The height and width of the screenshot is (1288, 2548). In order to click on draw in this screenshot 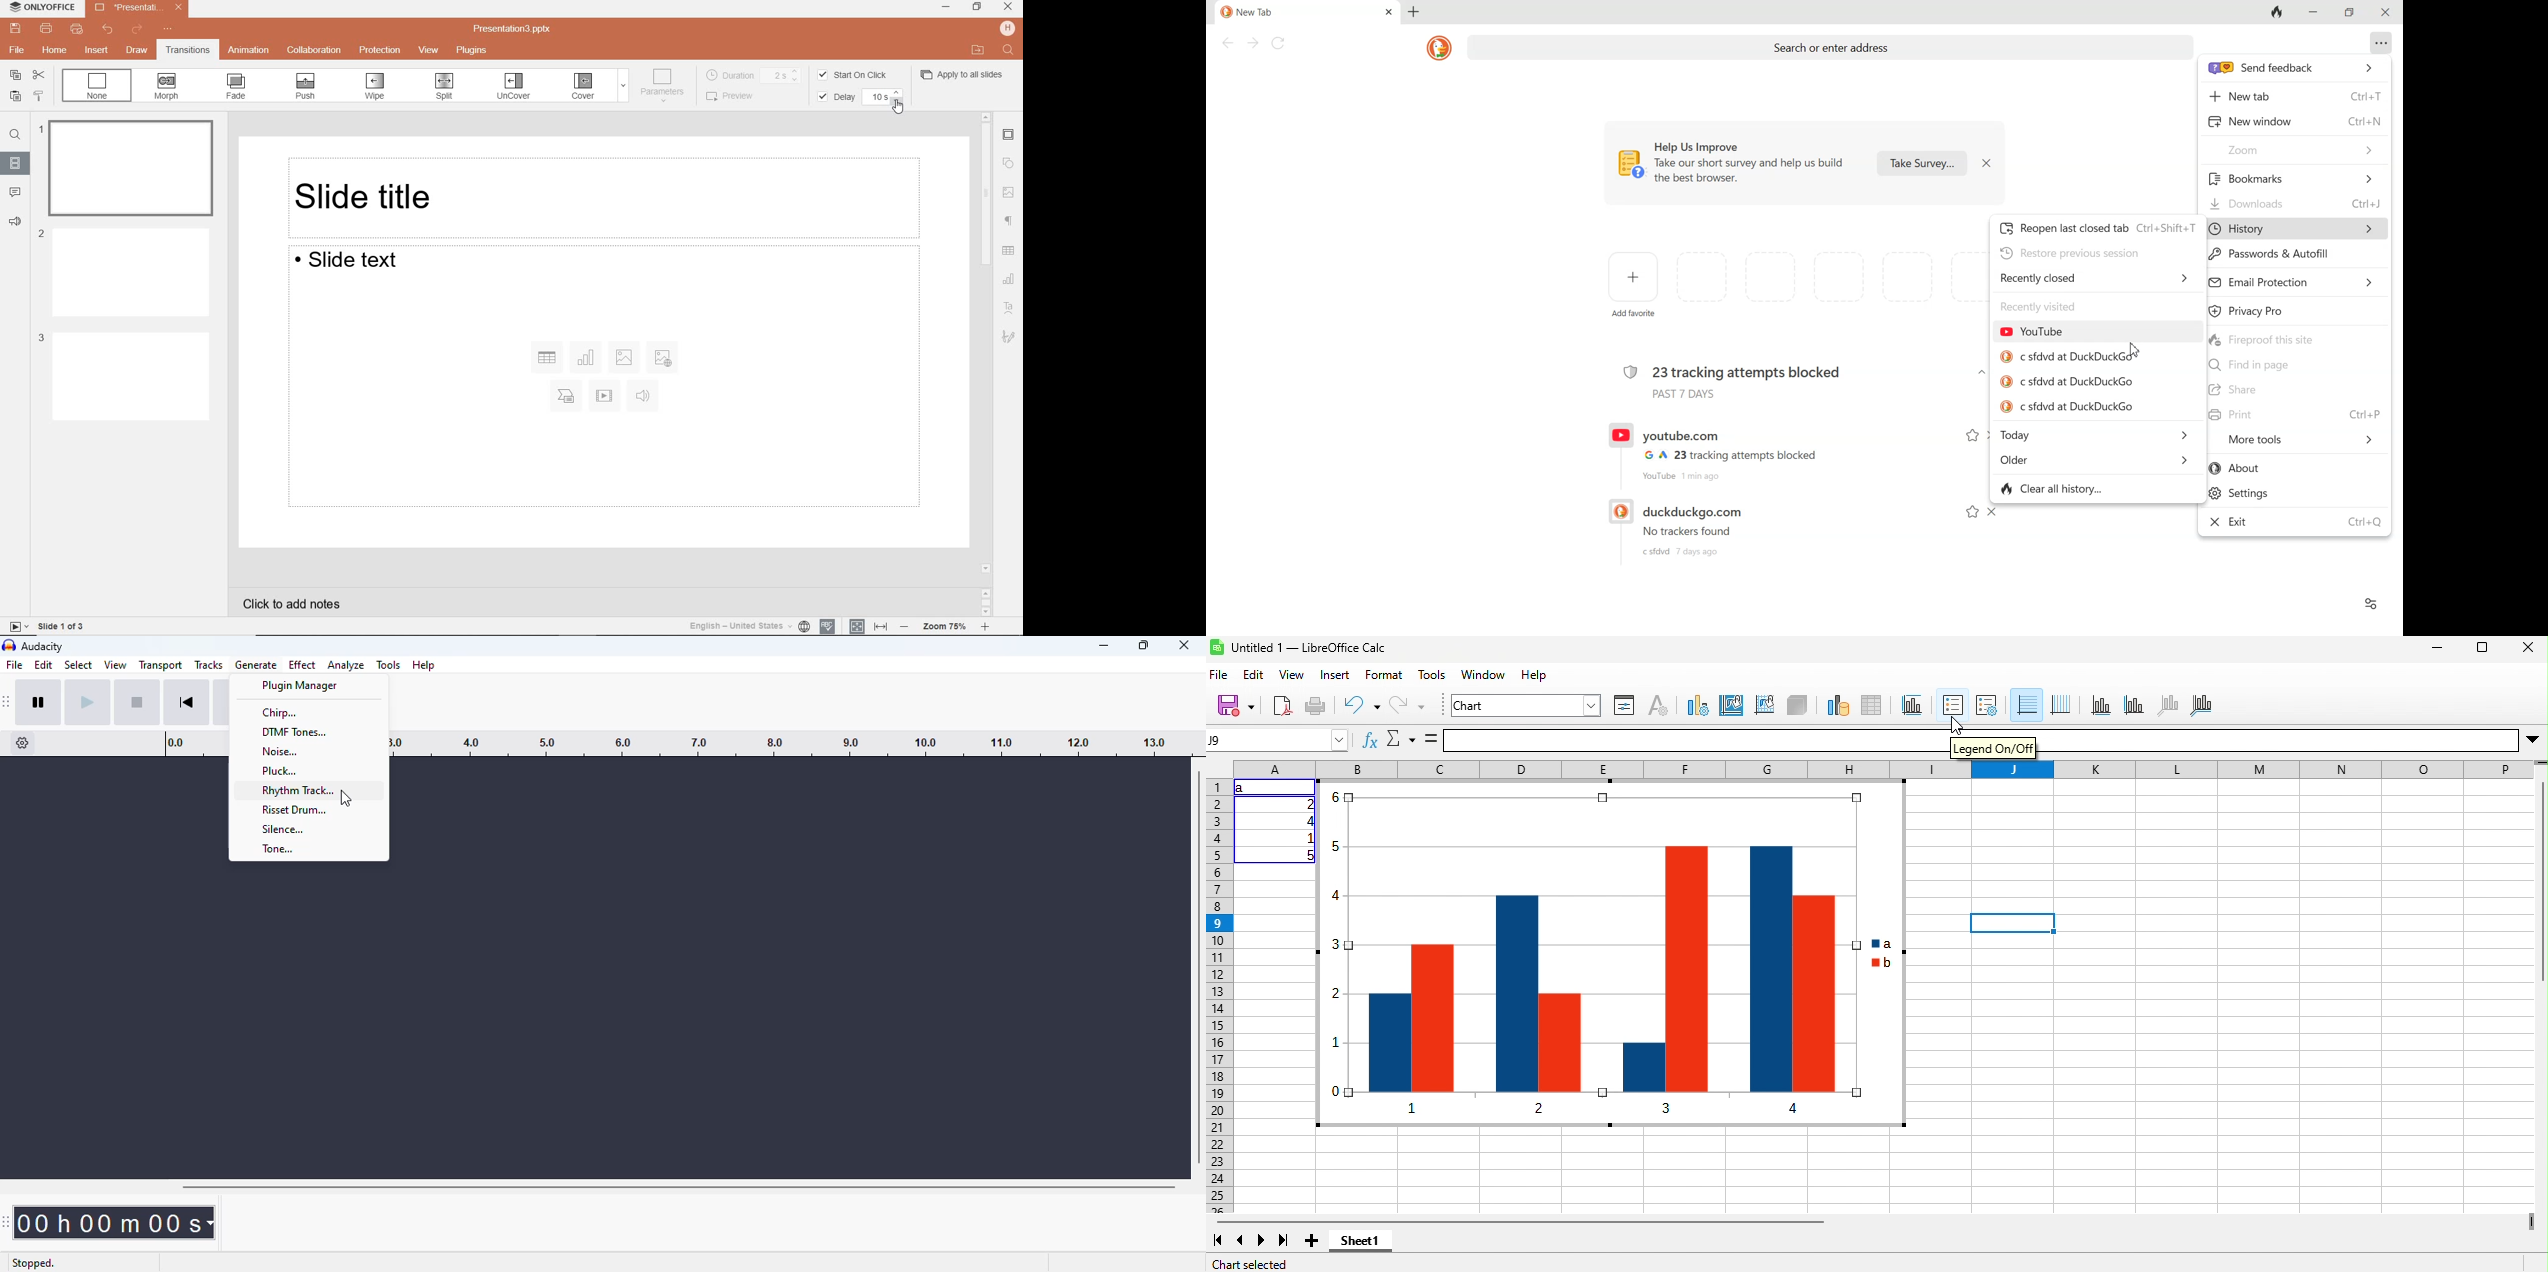, I will do `click(138, 51)`.